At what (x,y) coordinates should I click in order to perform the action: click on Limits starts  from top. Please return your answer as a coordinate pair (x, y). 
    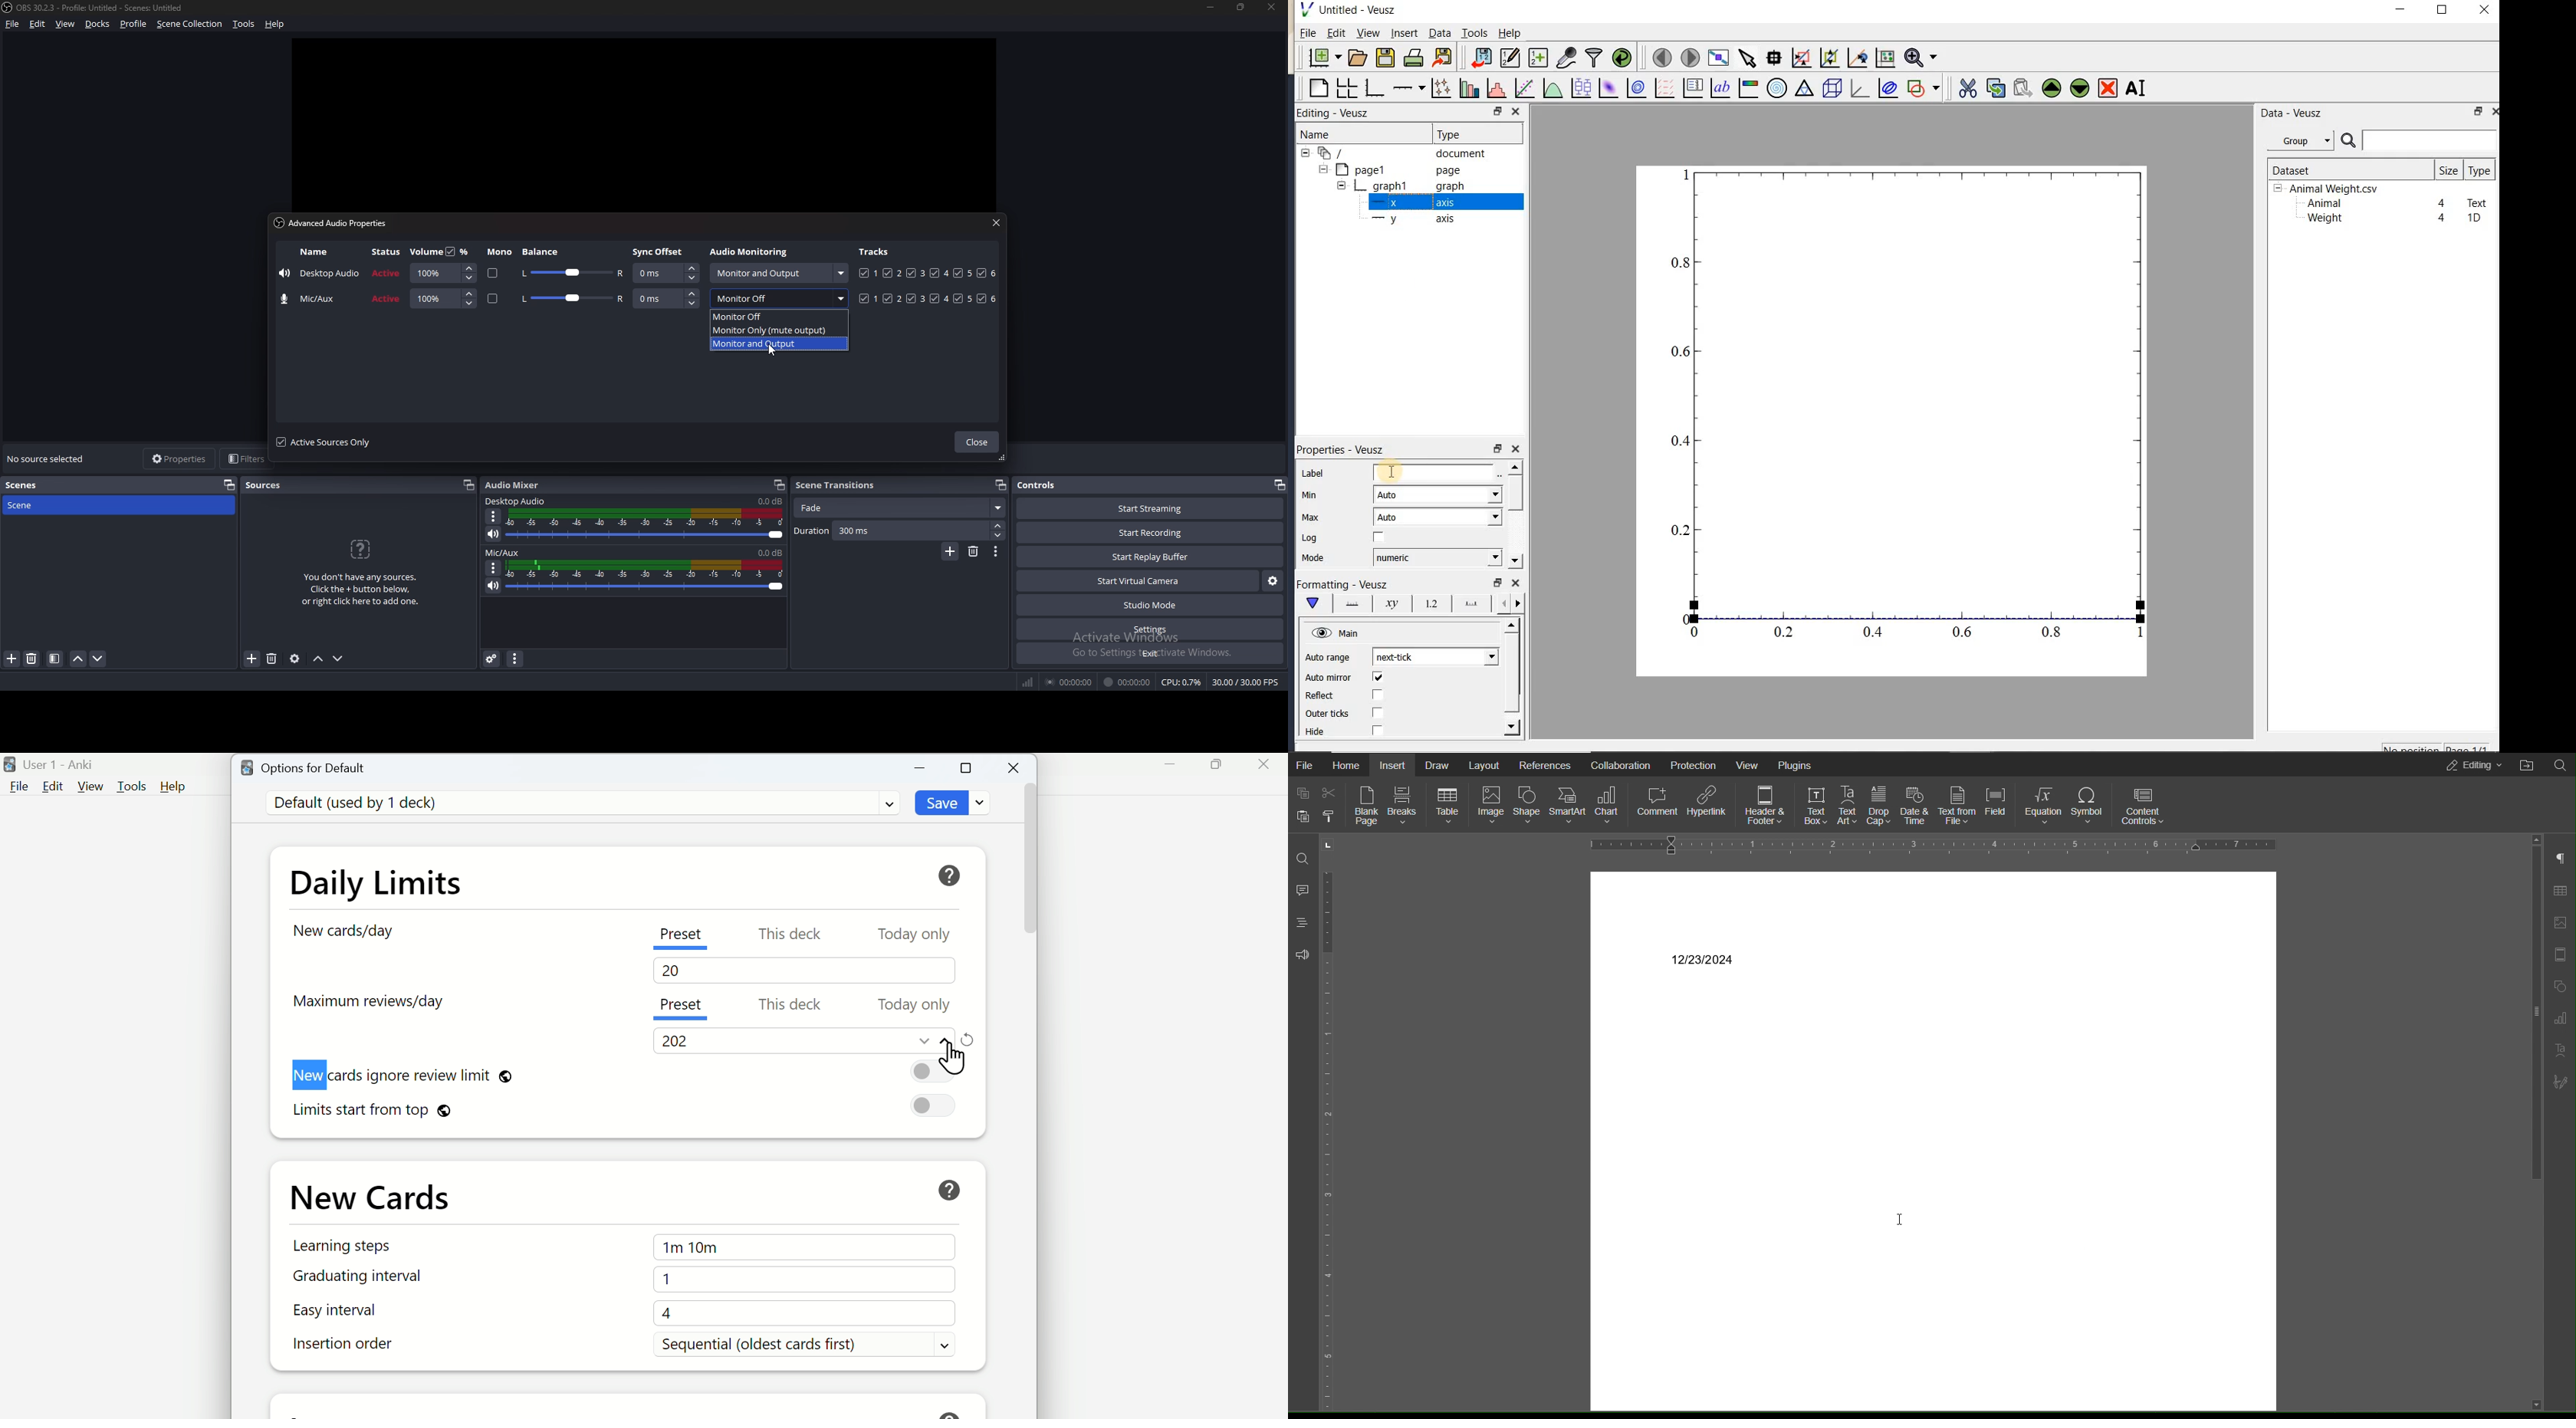
    Looking at the image, I should click on (625, 1106).